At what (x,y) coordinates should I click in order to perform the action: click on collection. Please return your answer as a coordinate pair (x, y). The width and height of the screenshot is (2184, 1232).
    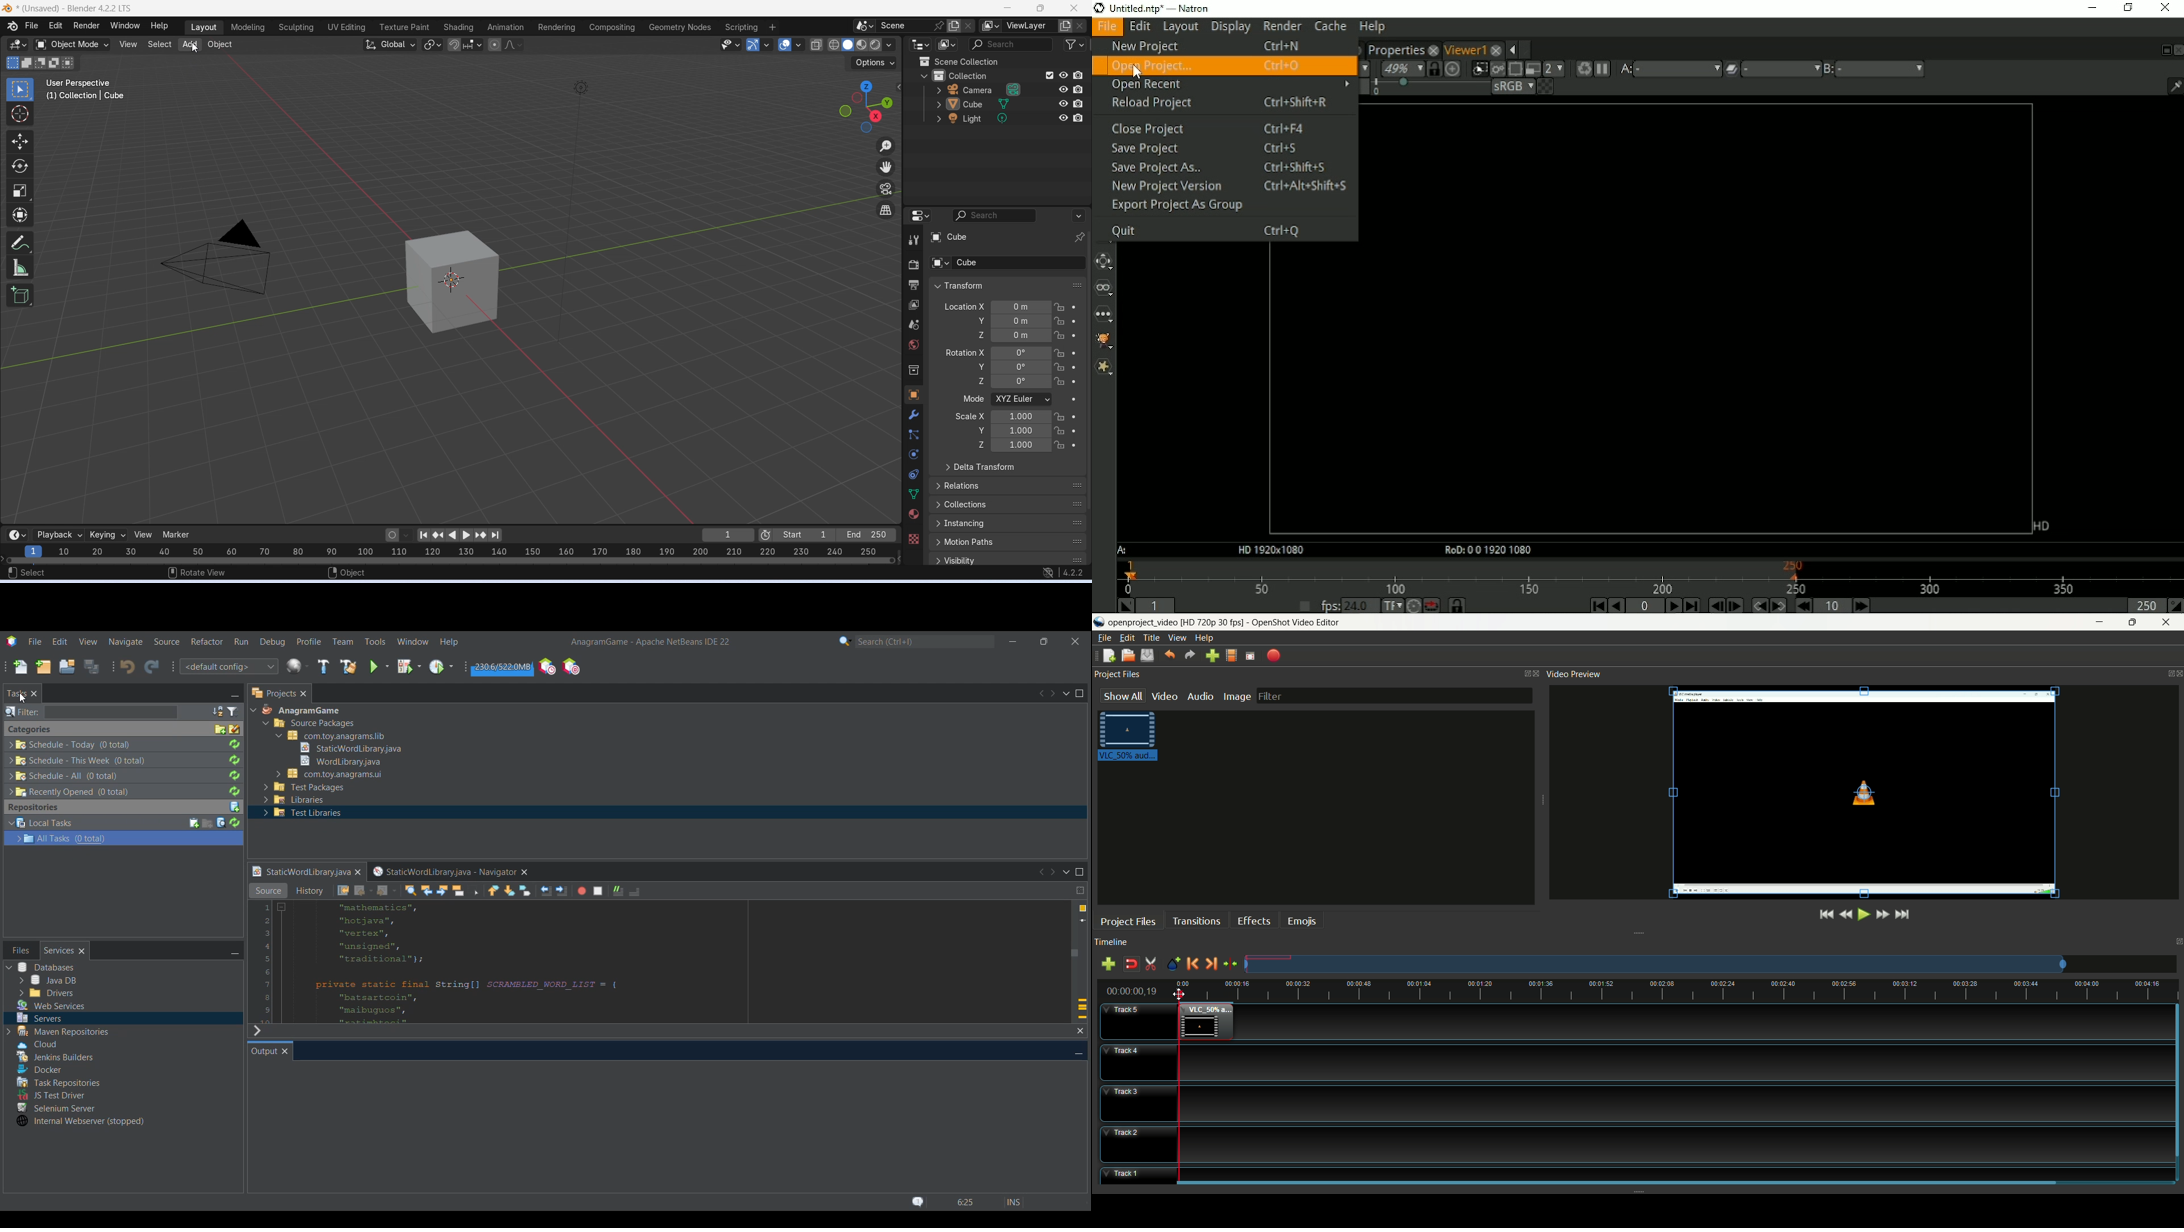
    Looking at the image, I should click on (977, 75).